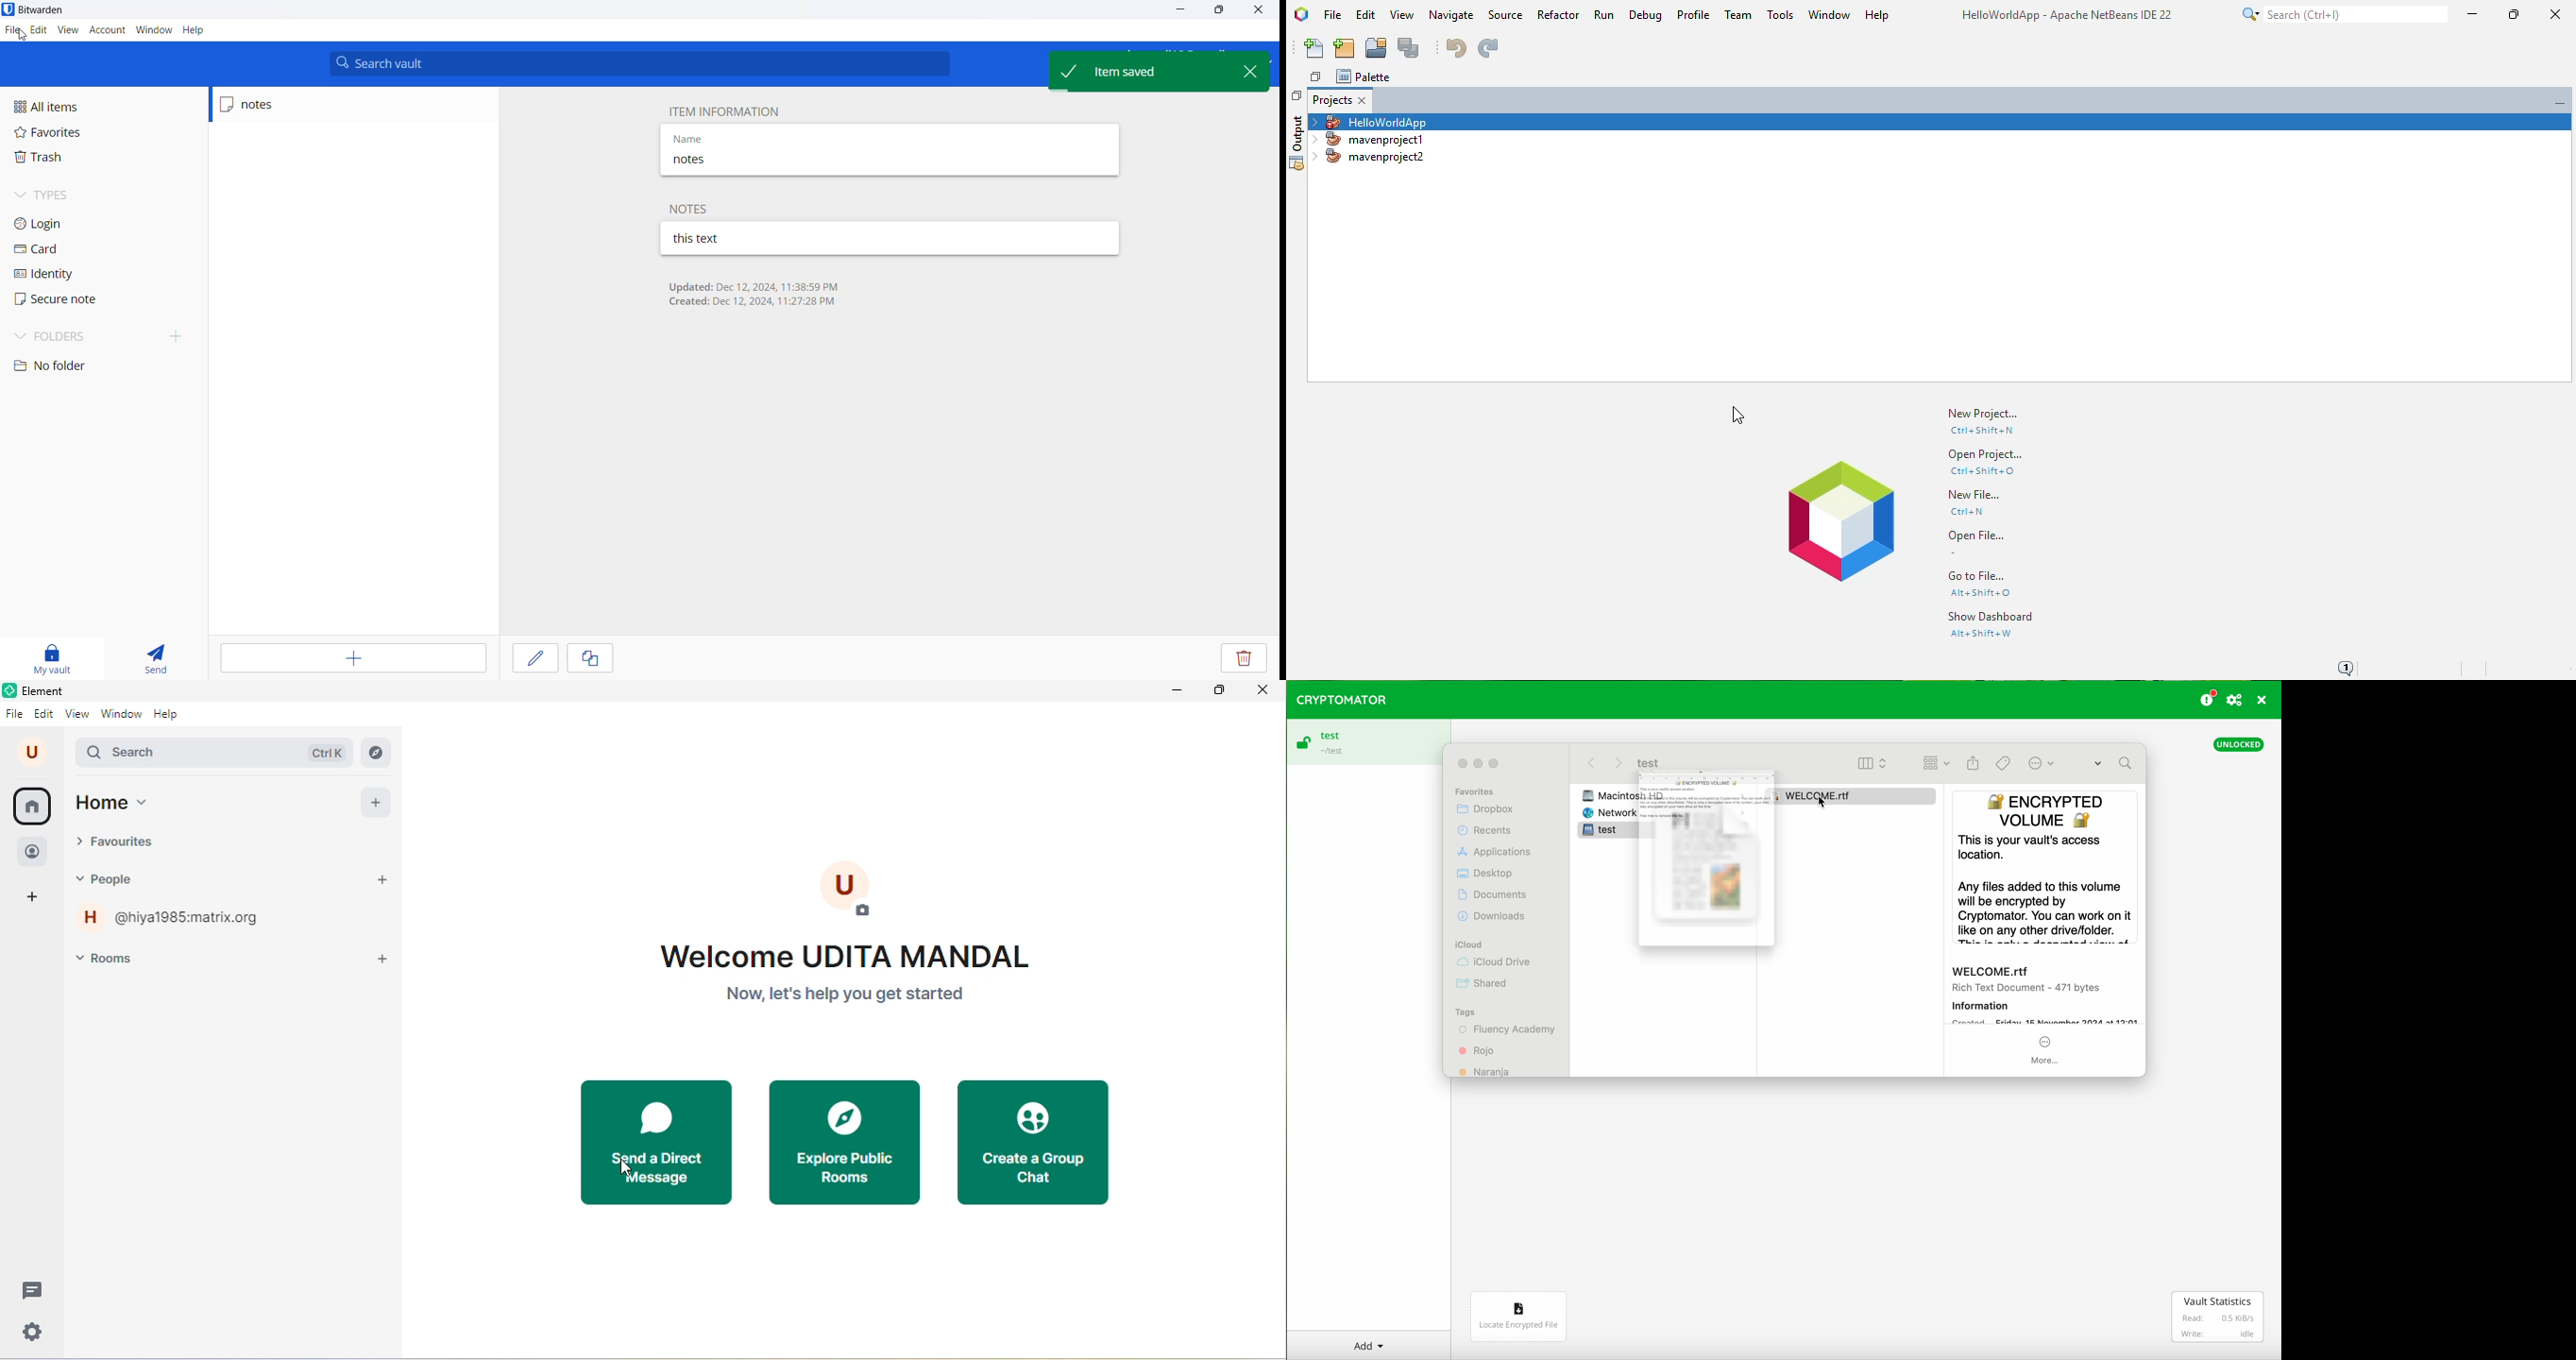  Describe the element at coordinates (2116, 765) in the screenshot. I see `Search` at that location.